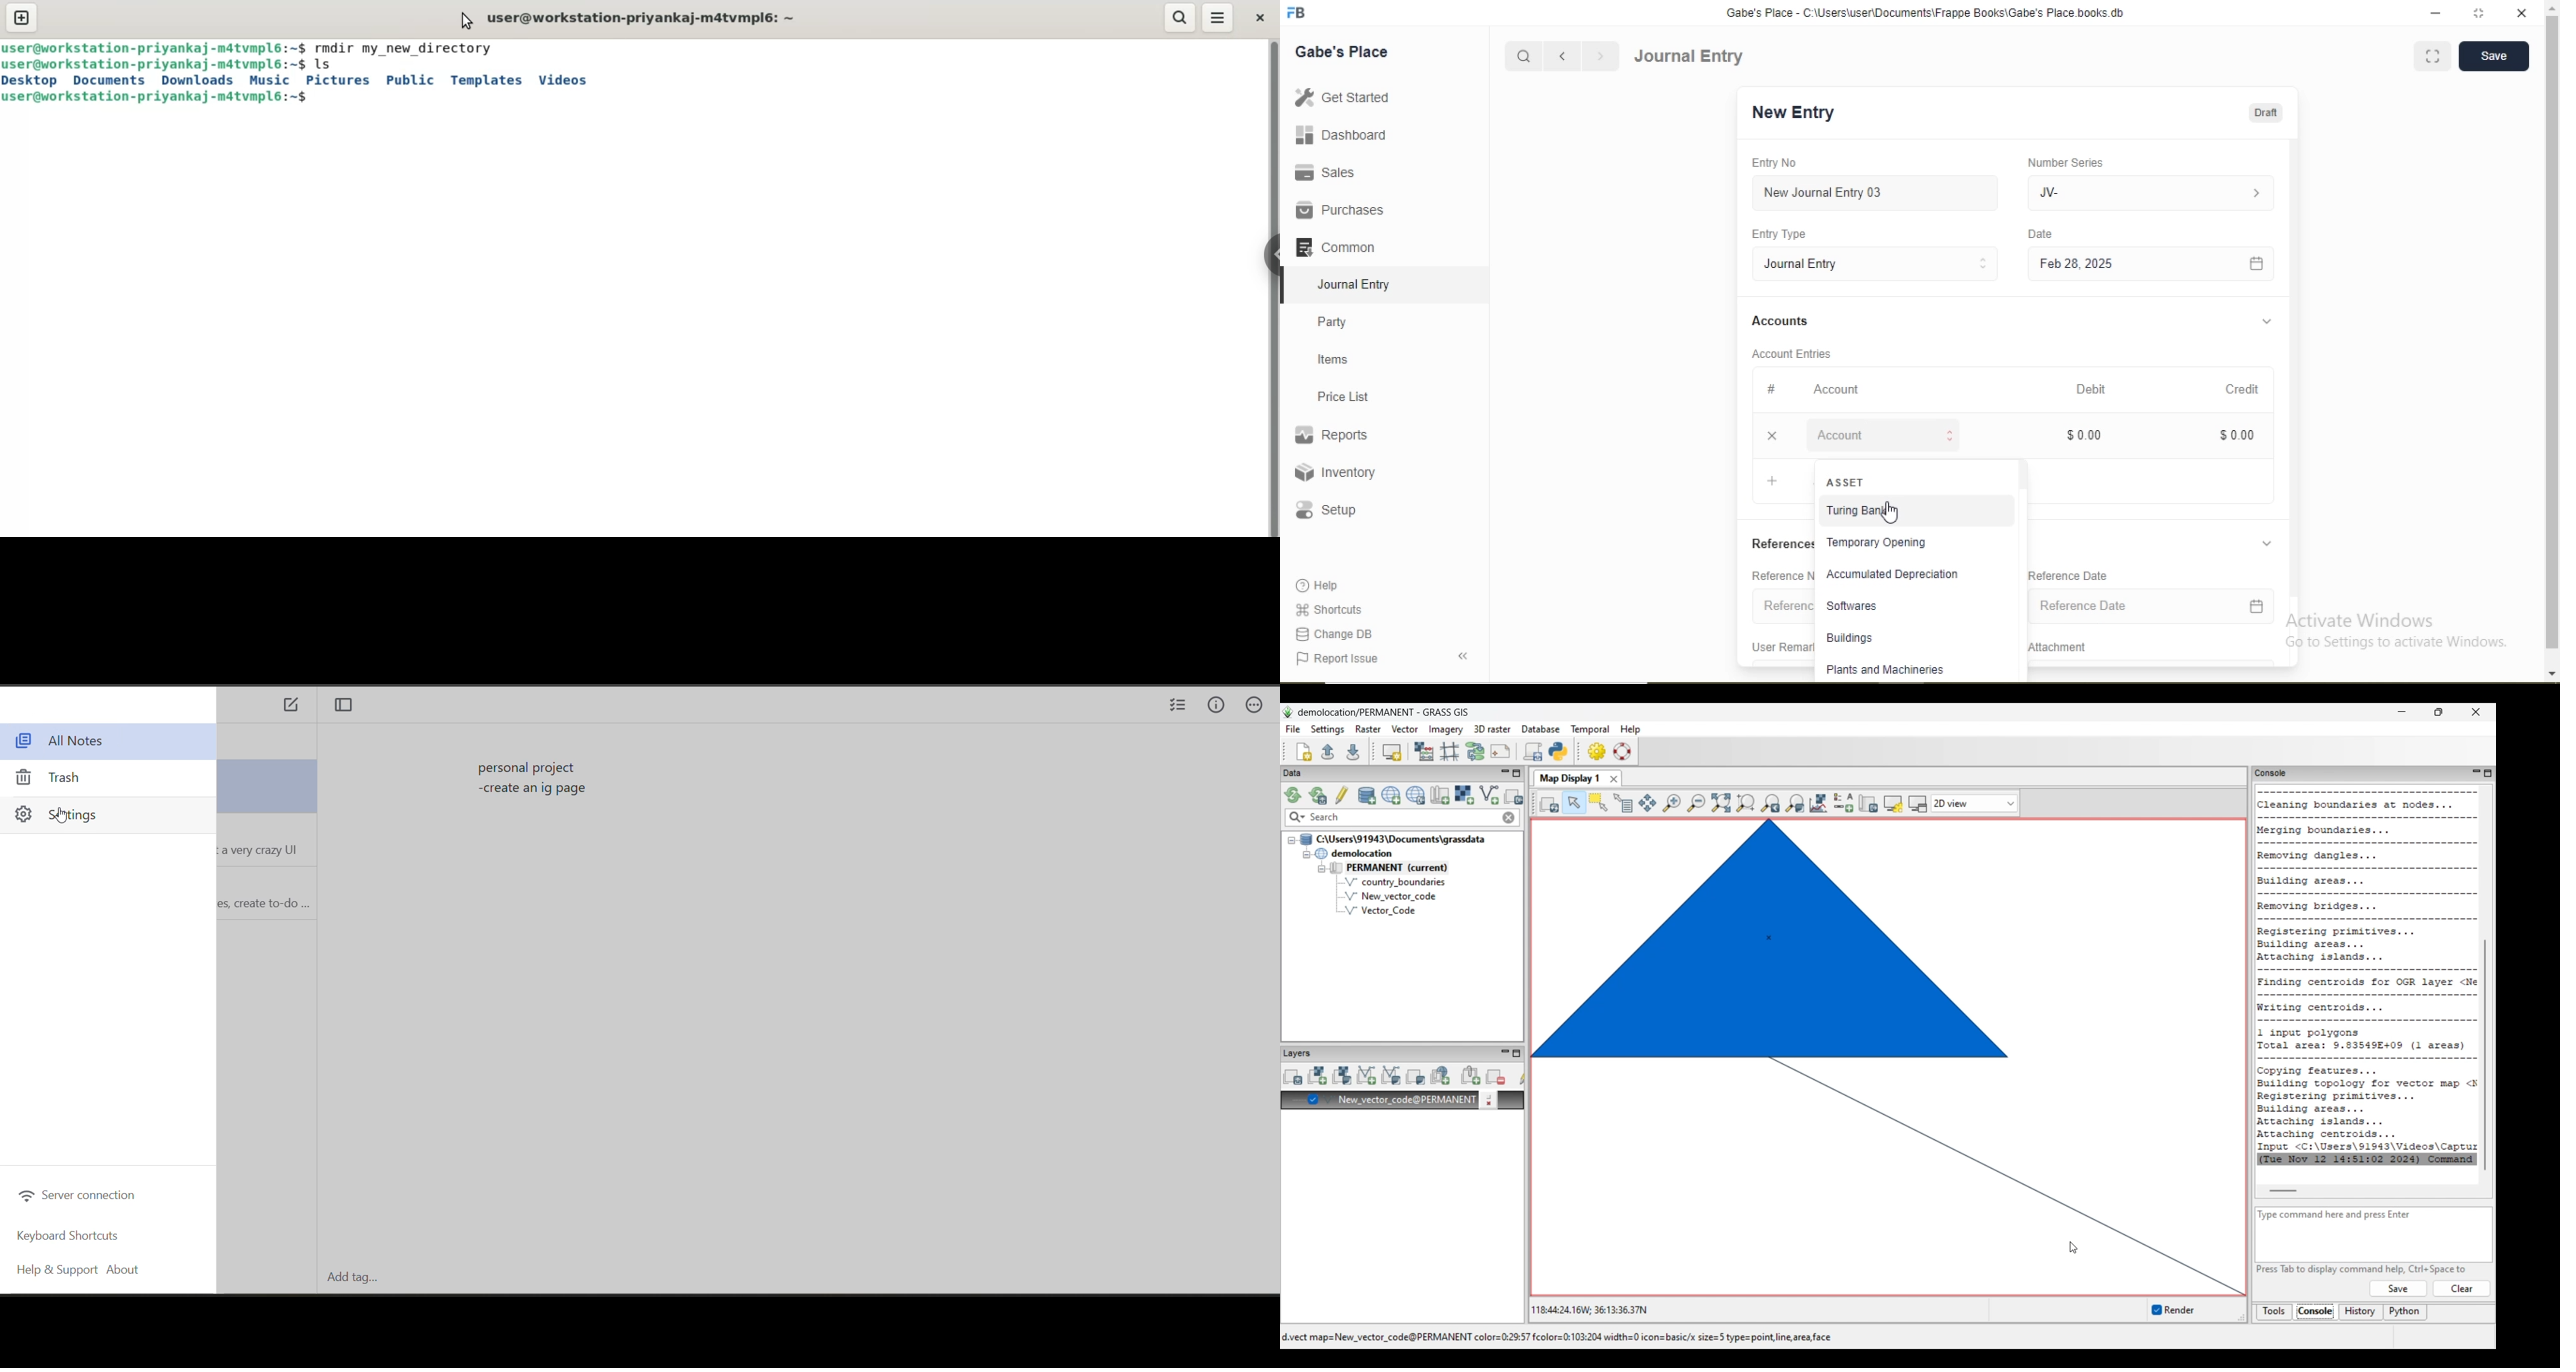 Image resolution: width=2576 pixels, height=1372 pixels. What do you see at coordinates (1892, 514) in the screenshot?
I see `Cursor` at bounding box center [1892, 514].